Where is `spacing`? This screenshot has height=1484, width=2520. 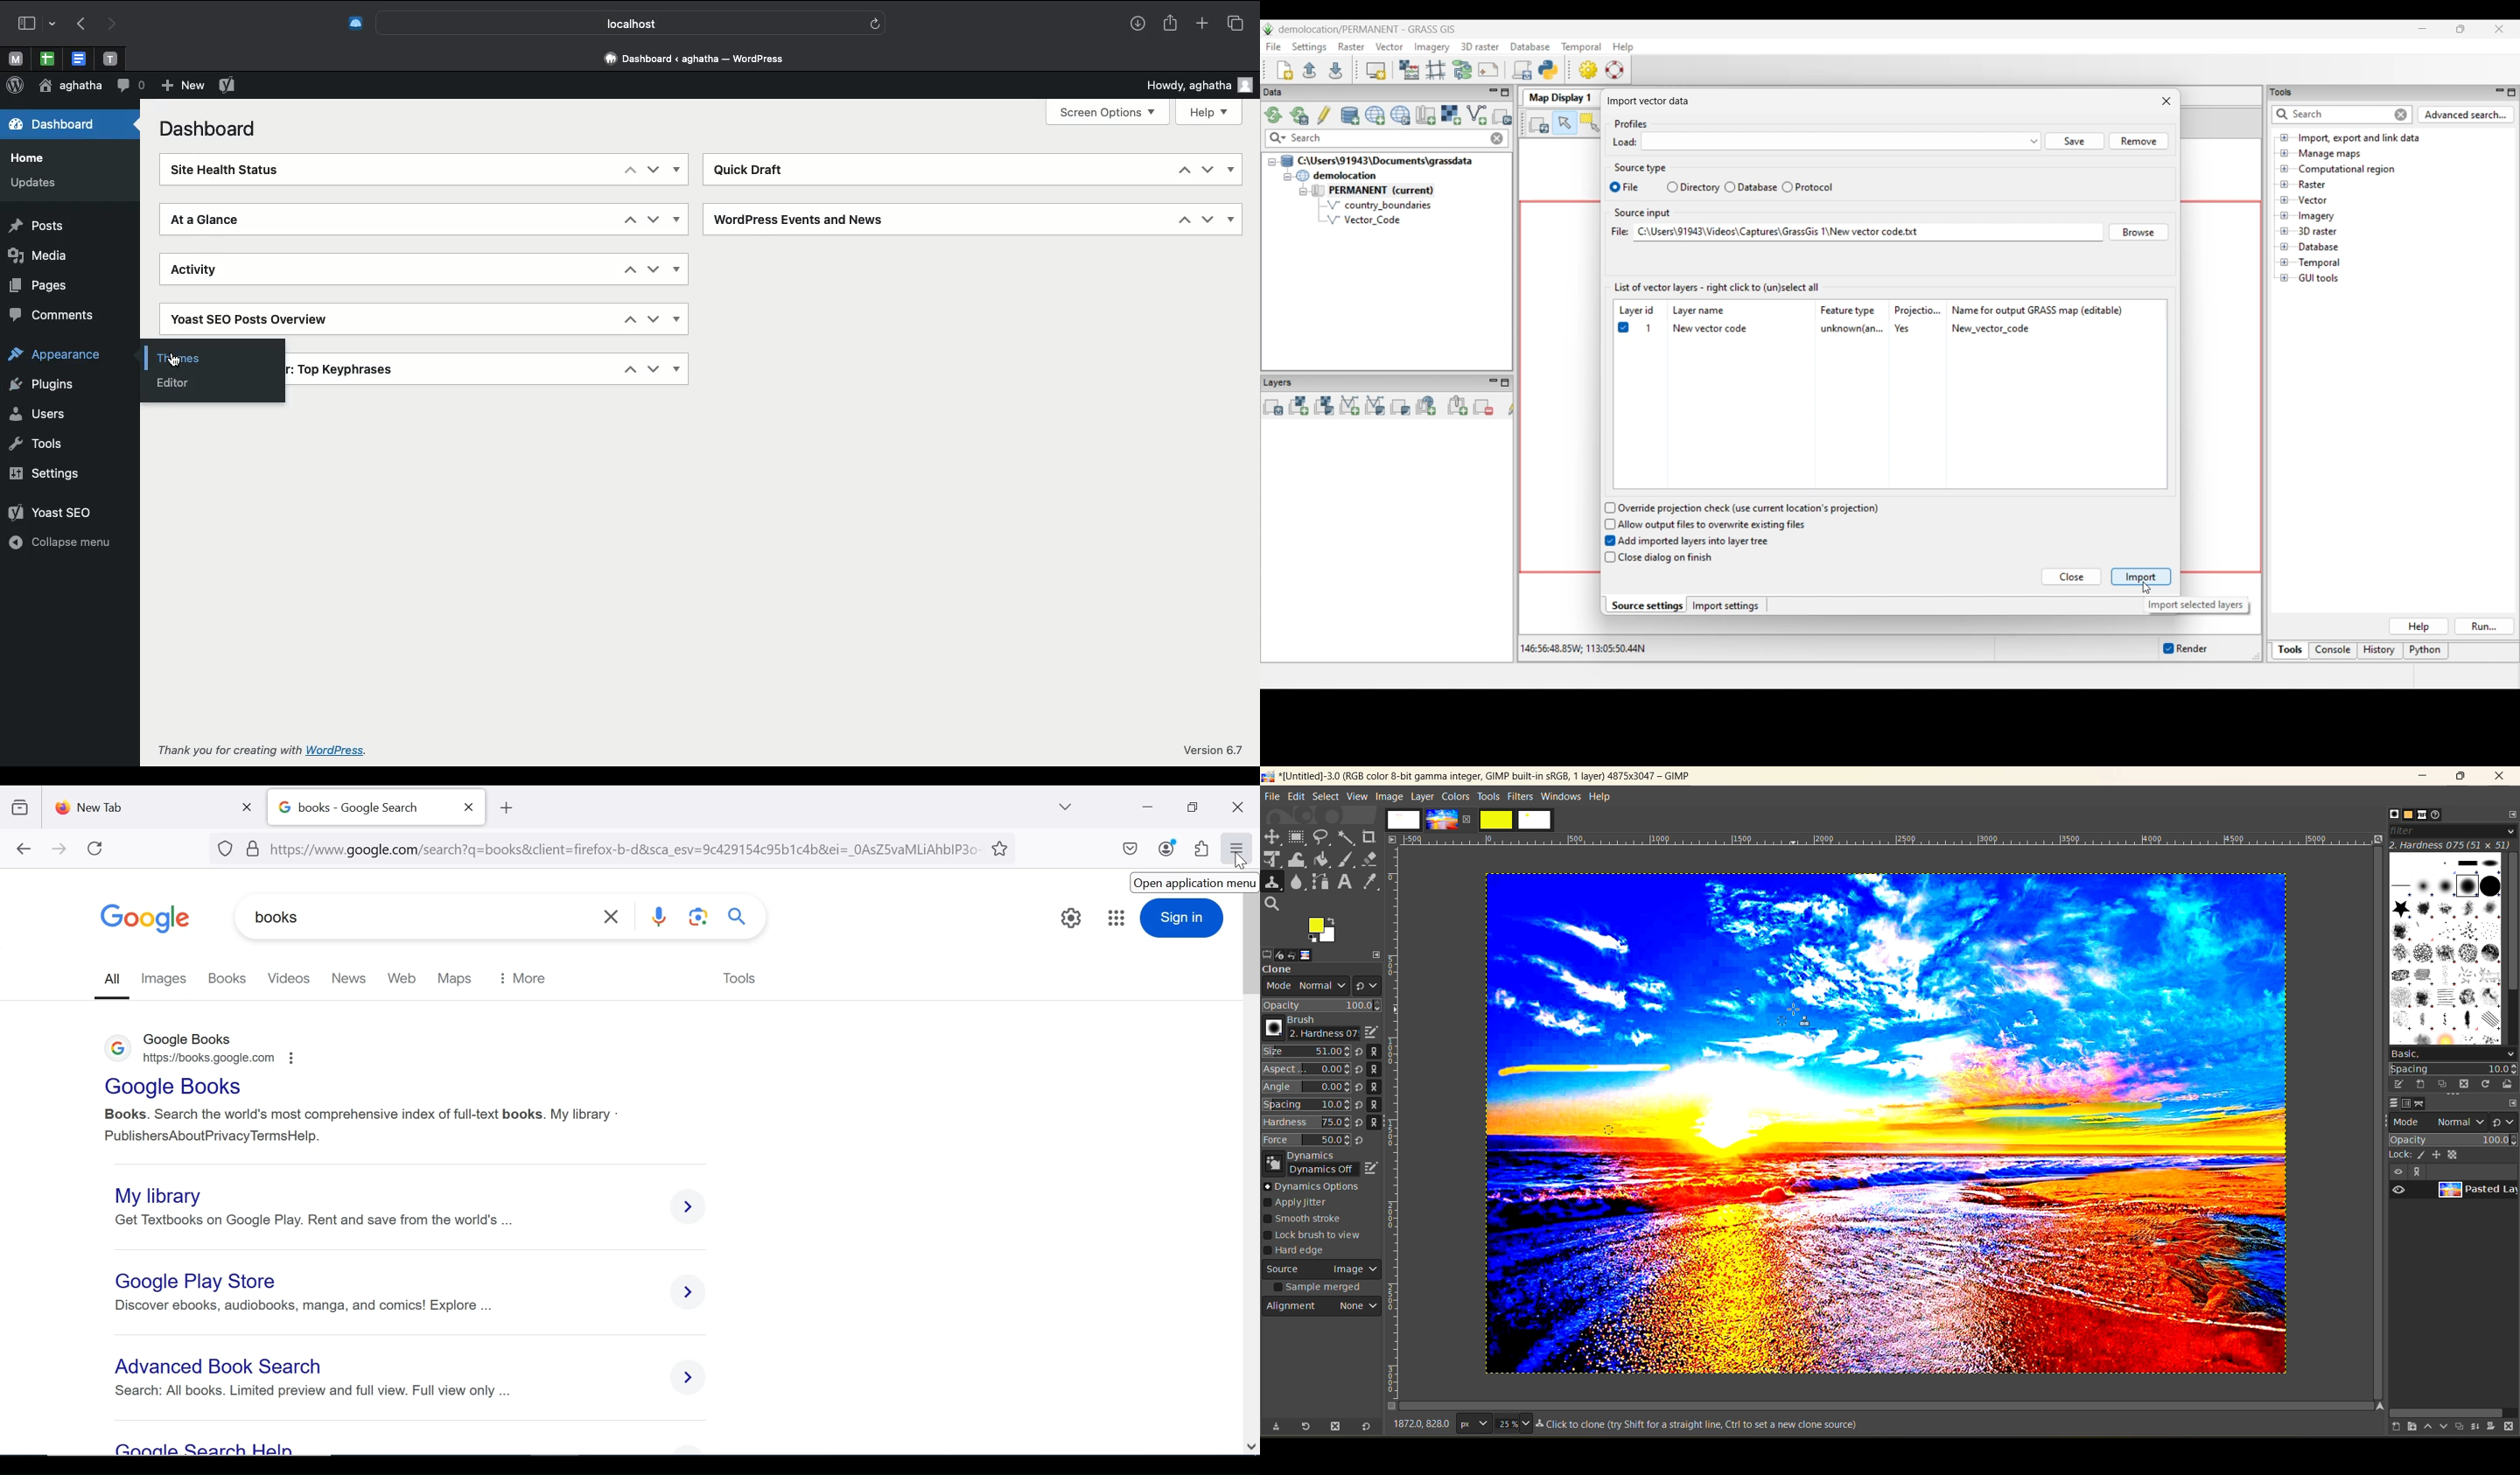
spacing is located at coordinates (2453, 1069).